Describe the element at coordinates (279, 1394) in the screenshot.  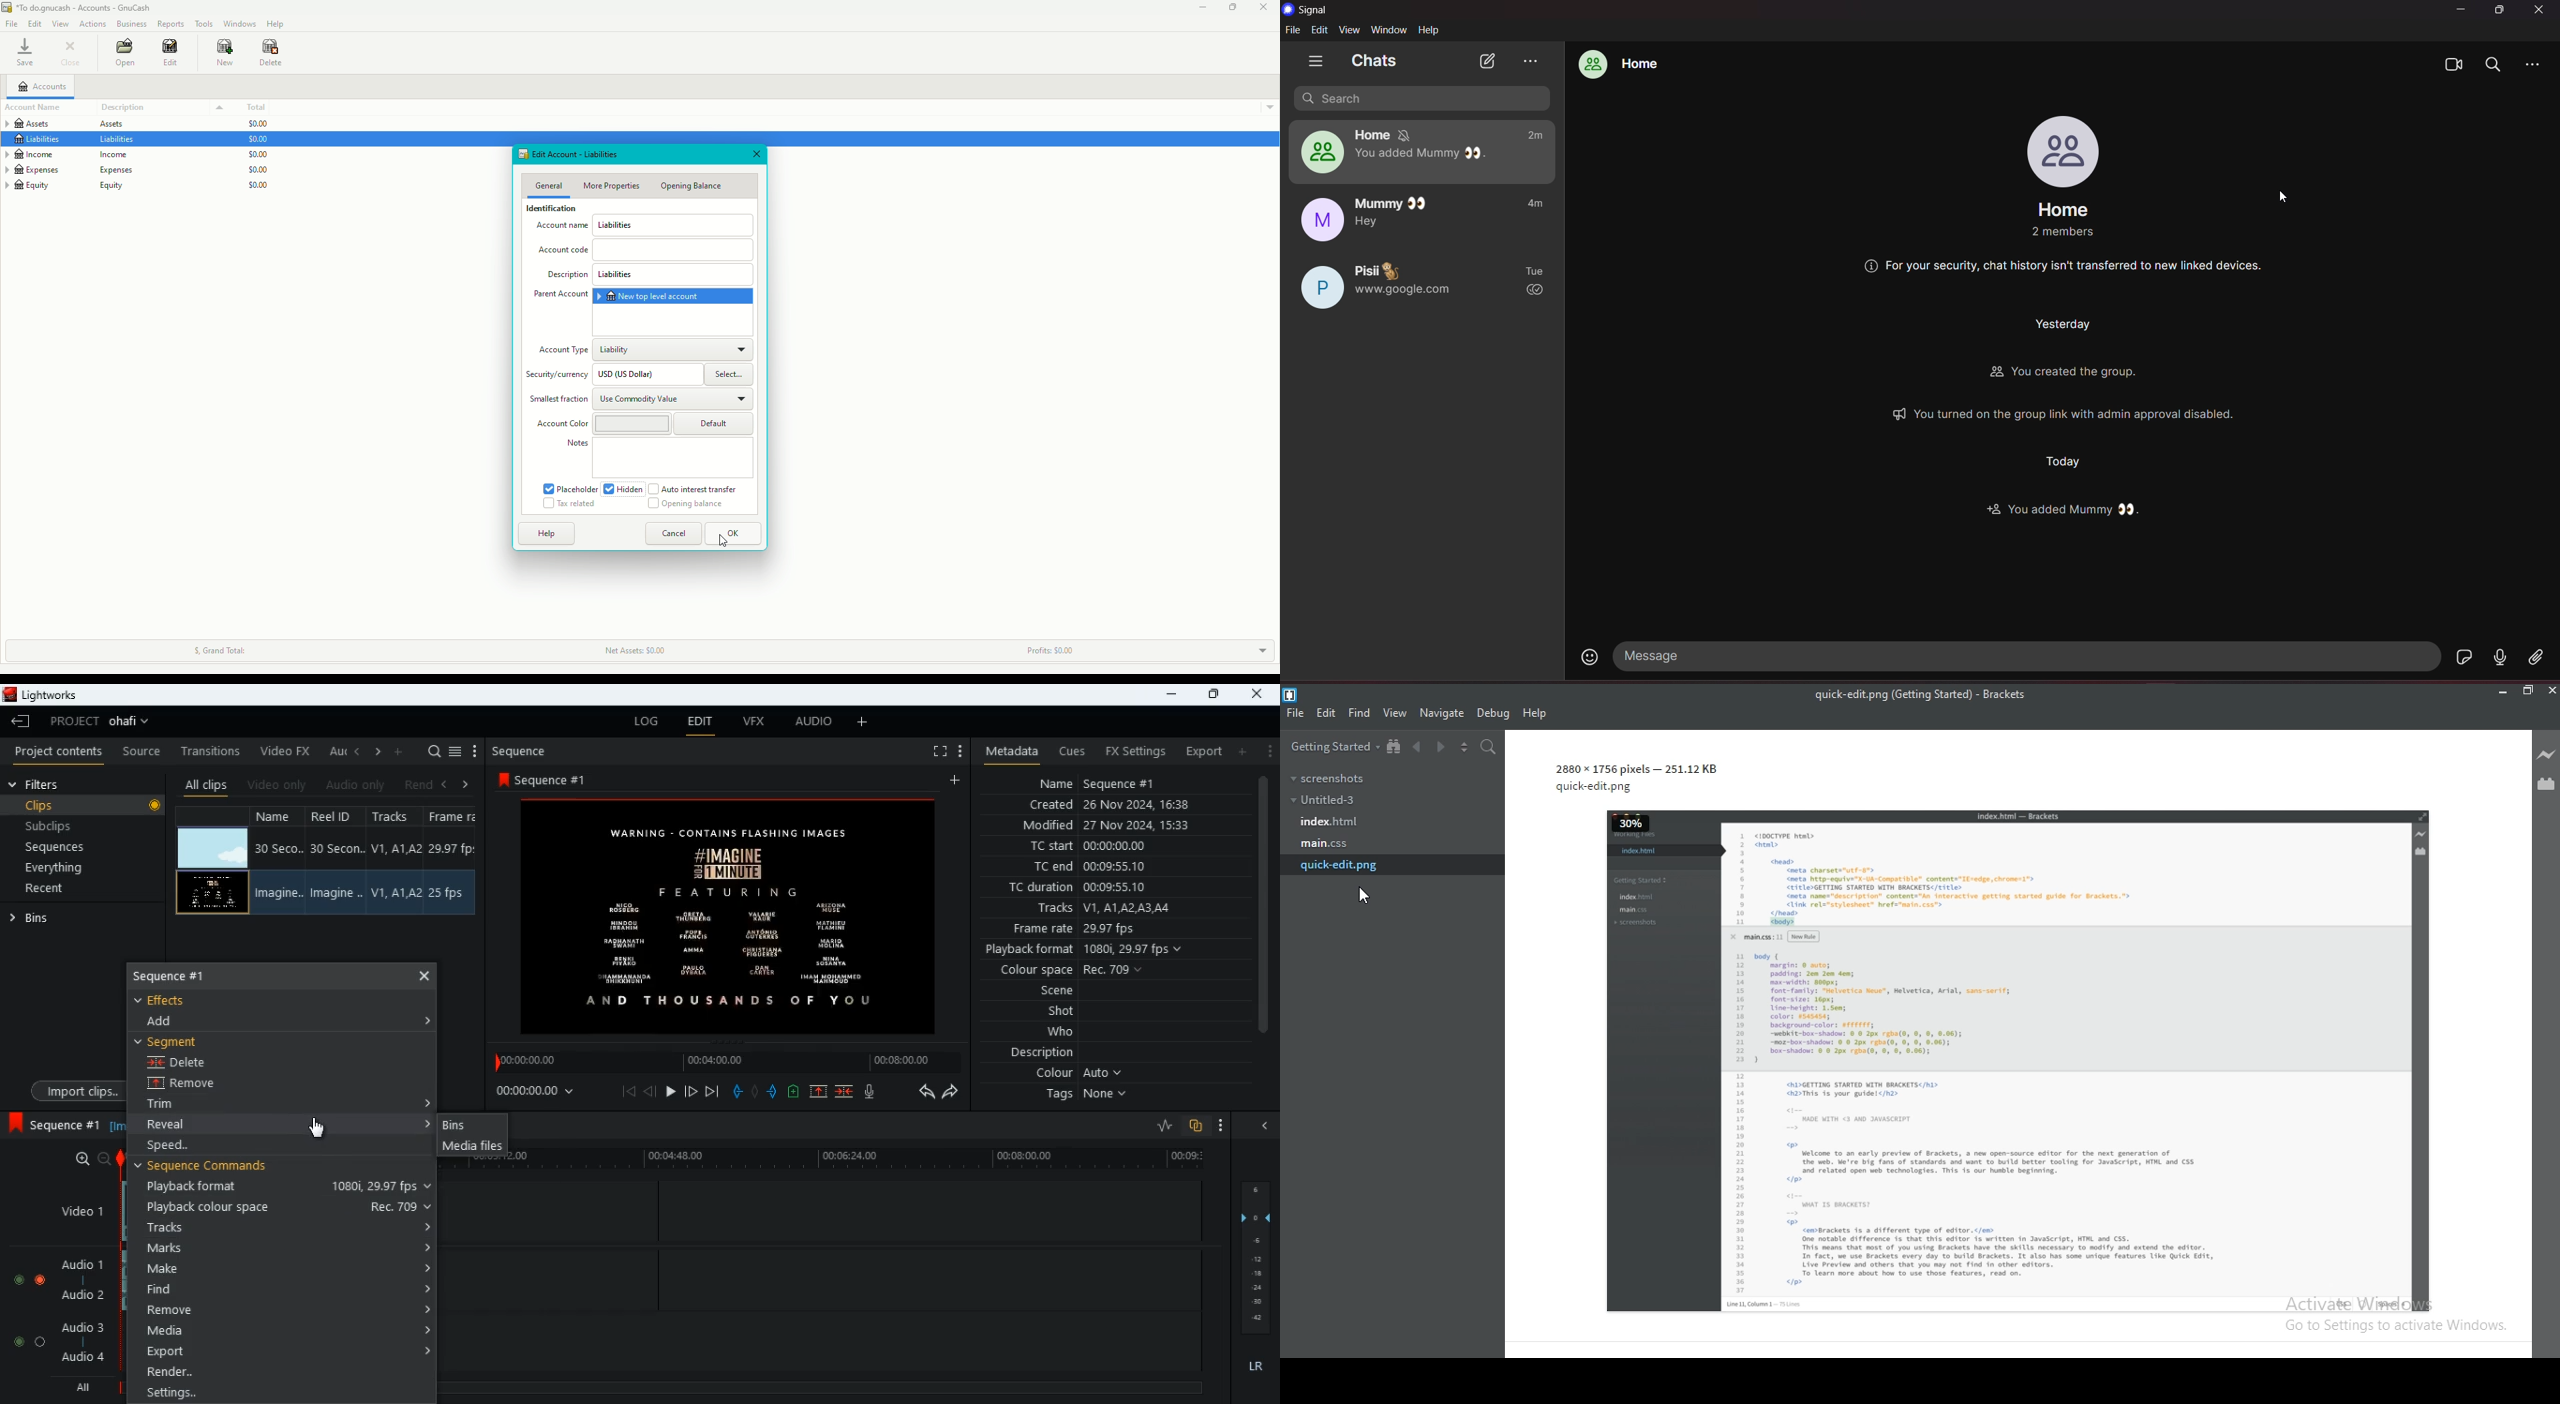
I see `settings` at that location.